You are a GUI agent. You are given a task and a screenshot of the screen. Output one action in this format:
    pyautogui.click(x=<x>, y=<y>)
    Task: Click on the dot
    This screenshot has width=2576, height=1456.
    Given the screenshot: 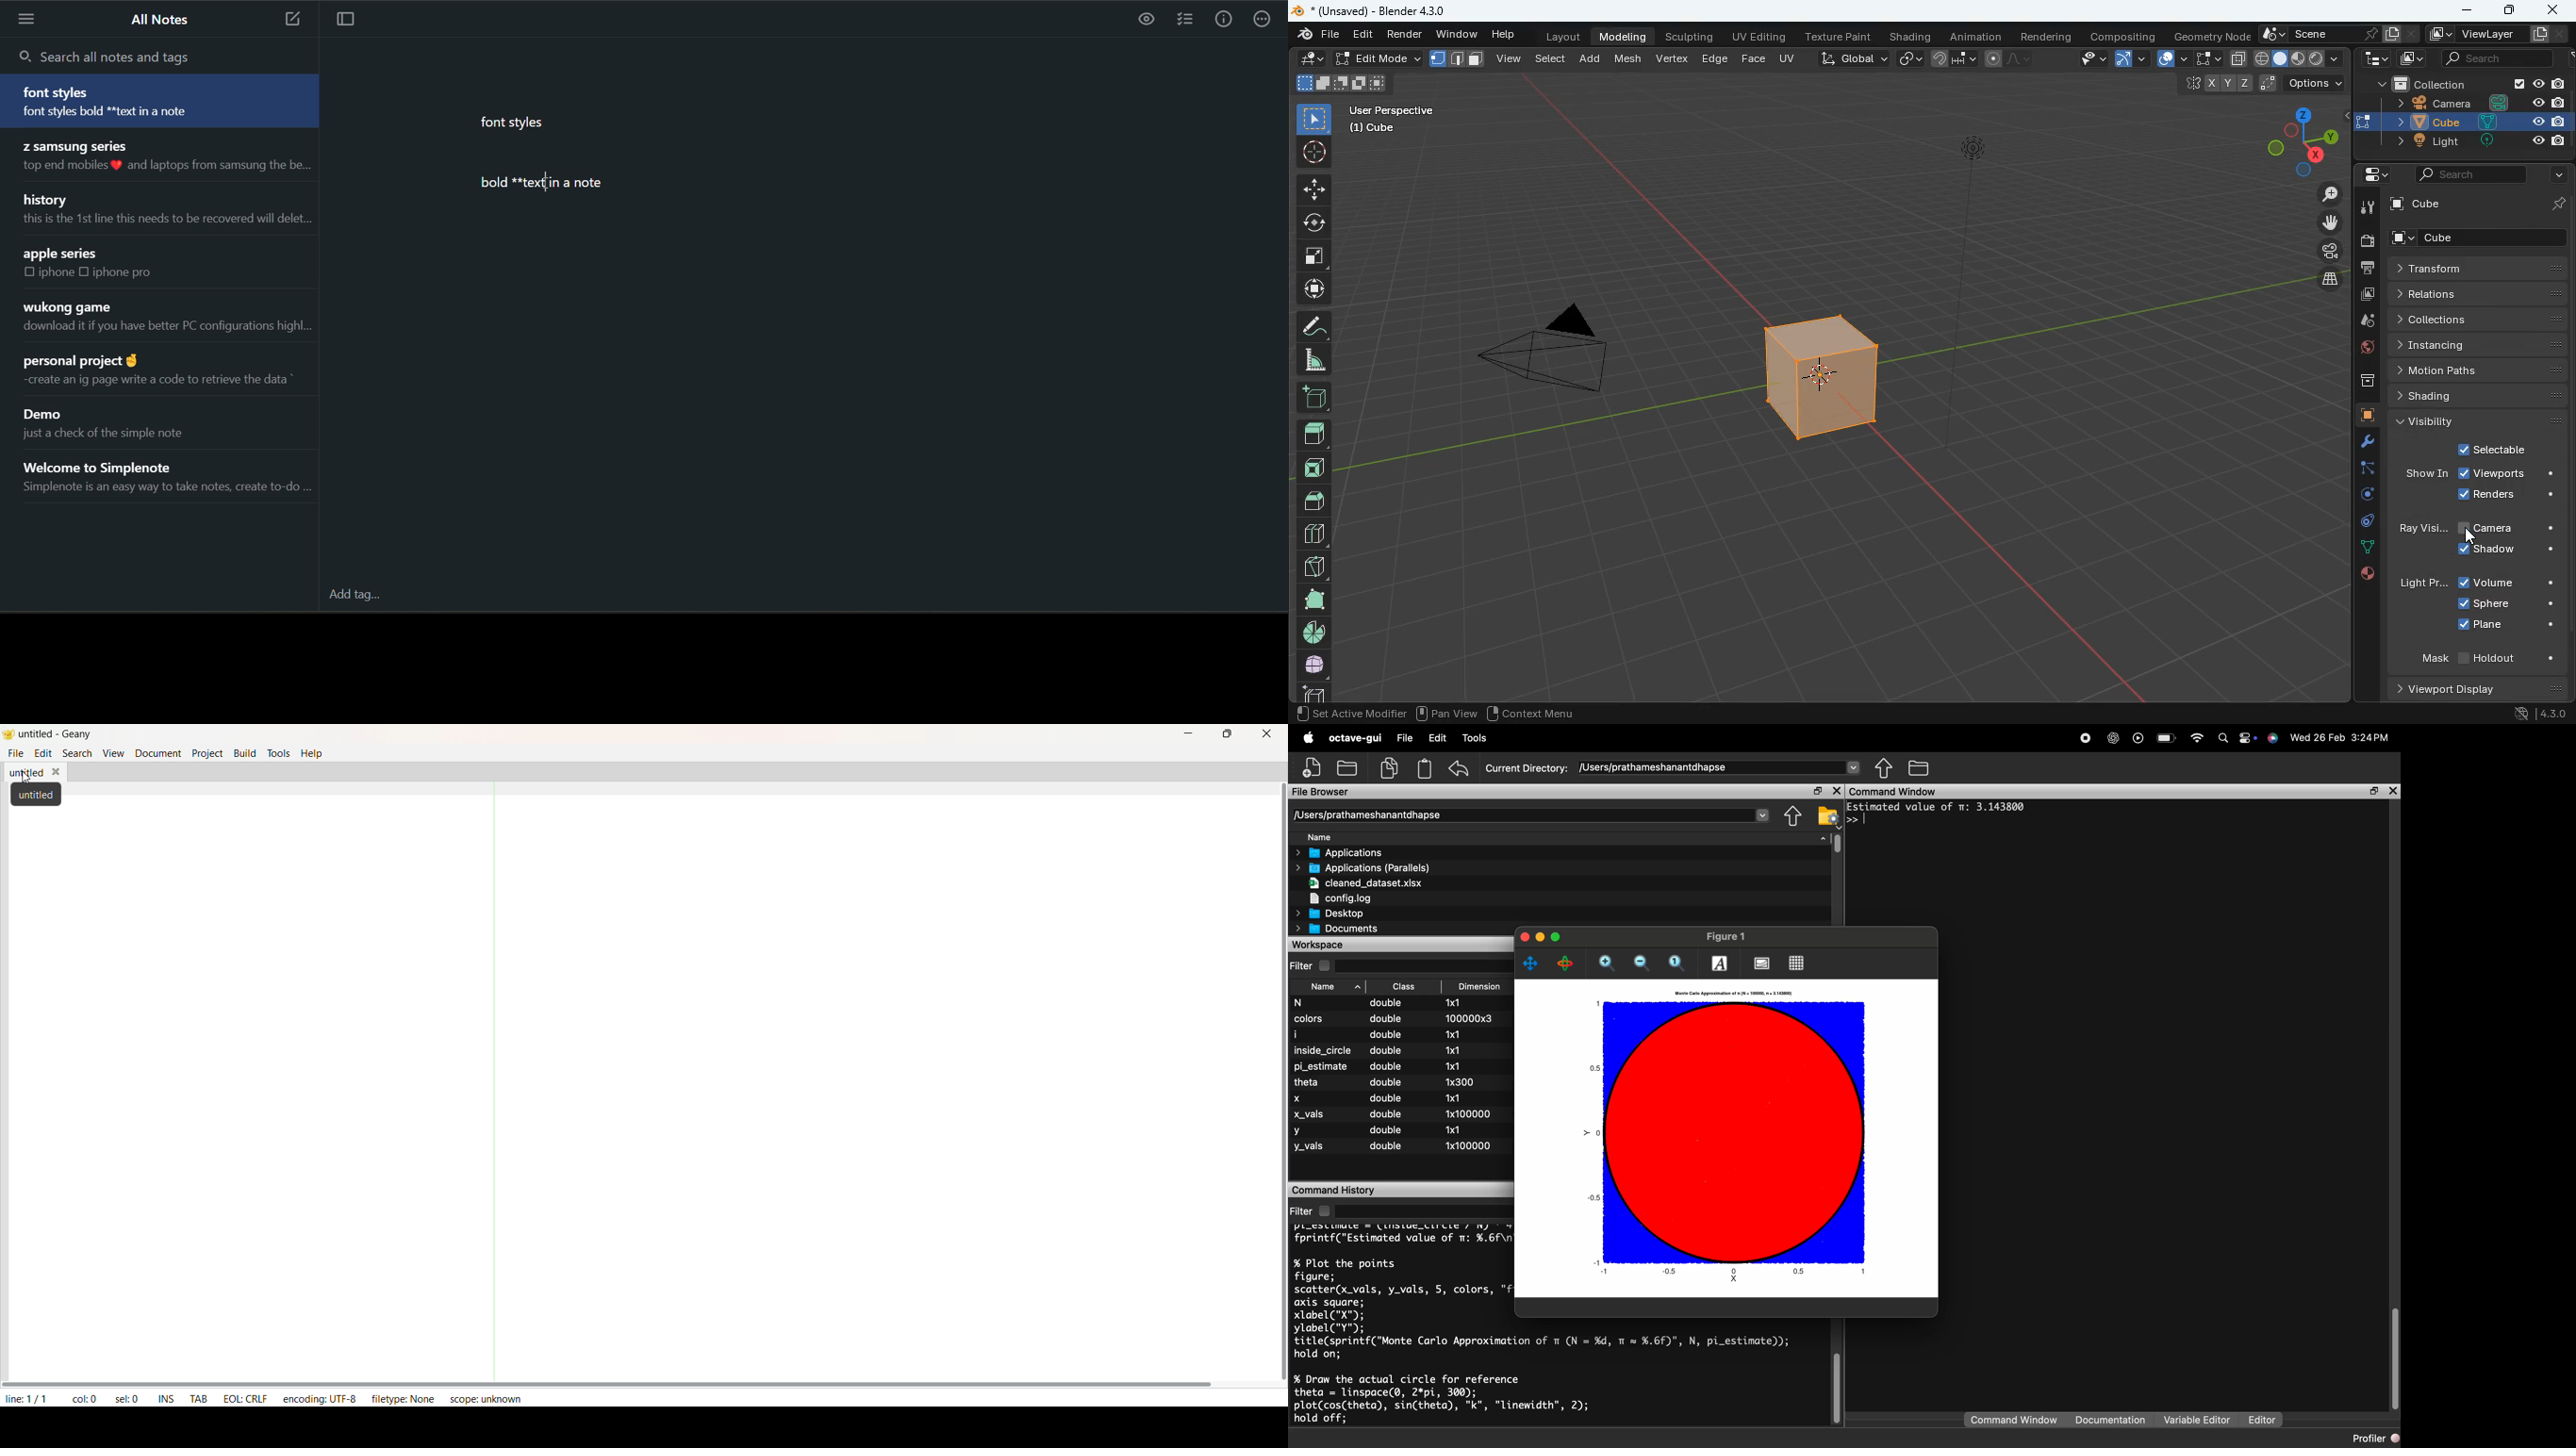 What is the action you would take?
    pyautogui.click(x=2367, y=550)
    